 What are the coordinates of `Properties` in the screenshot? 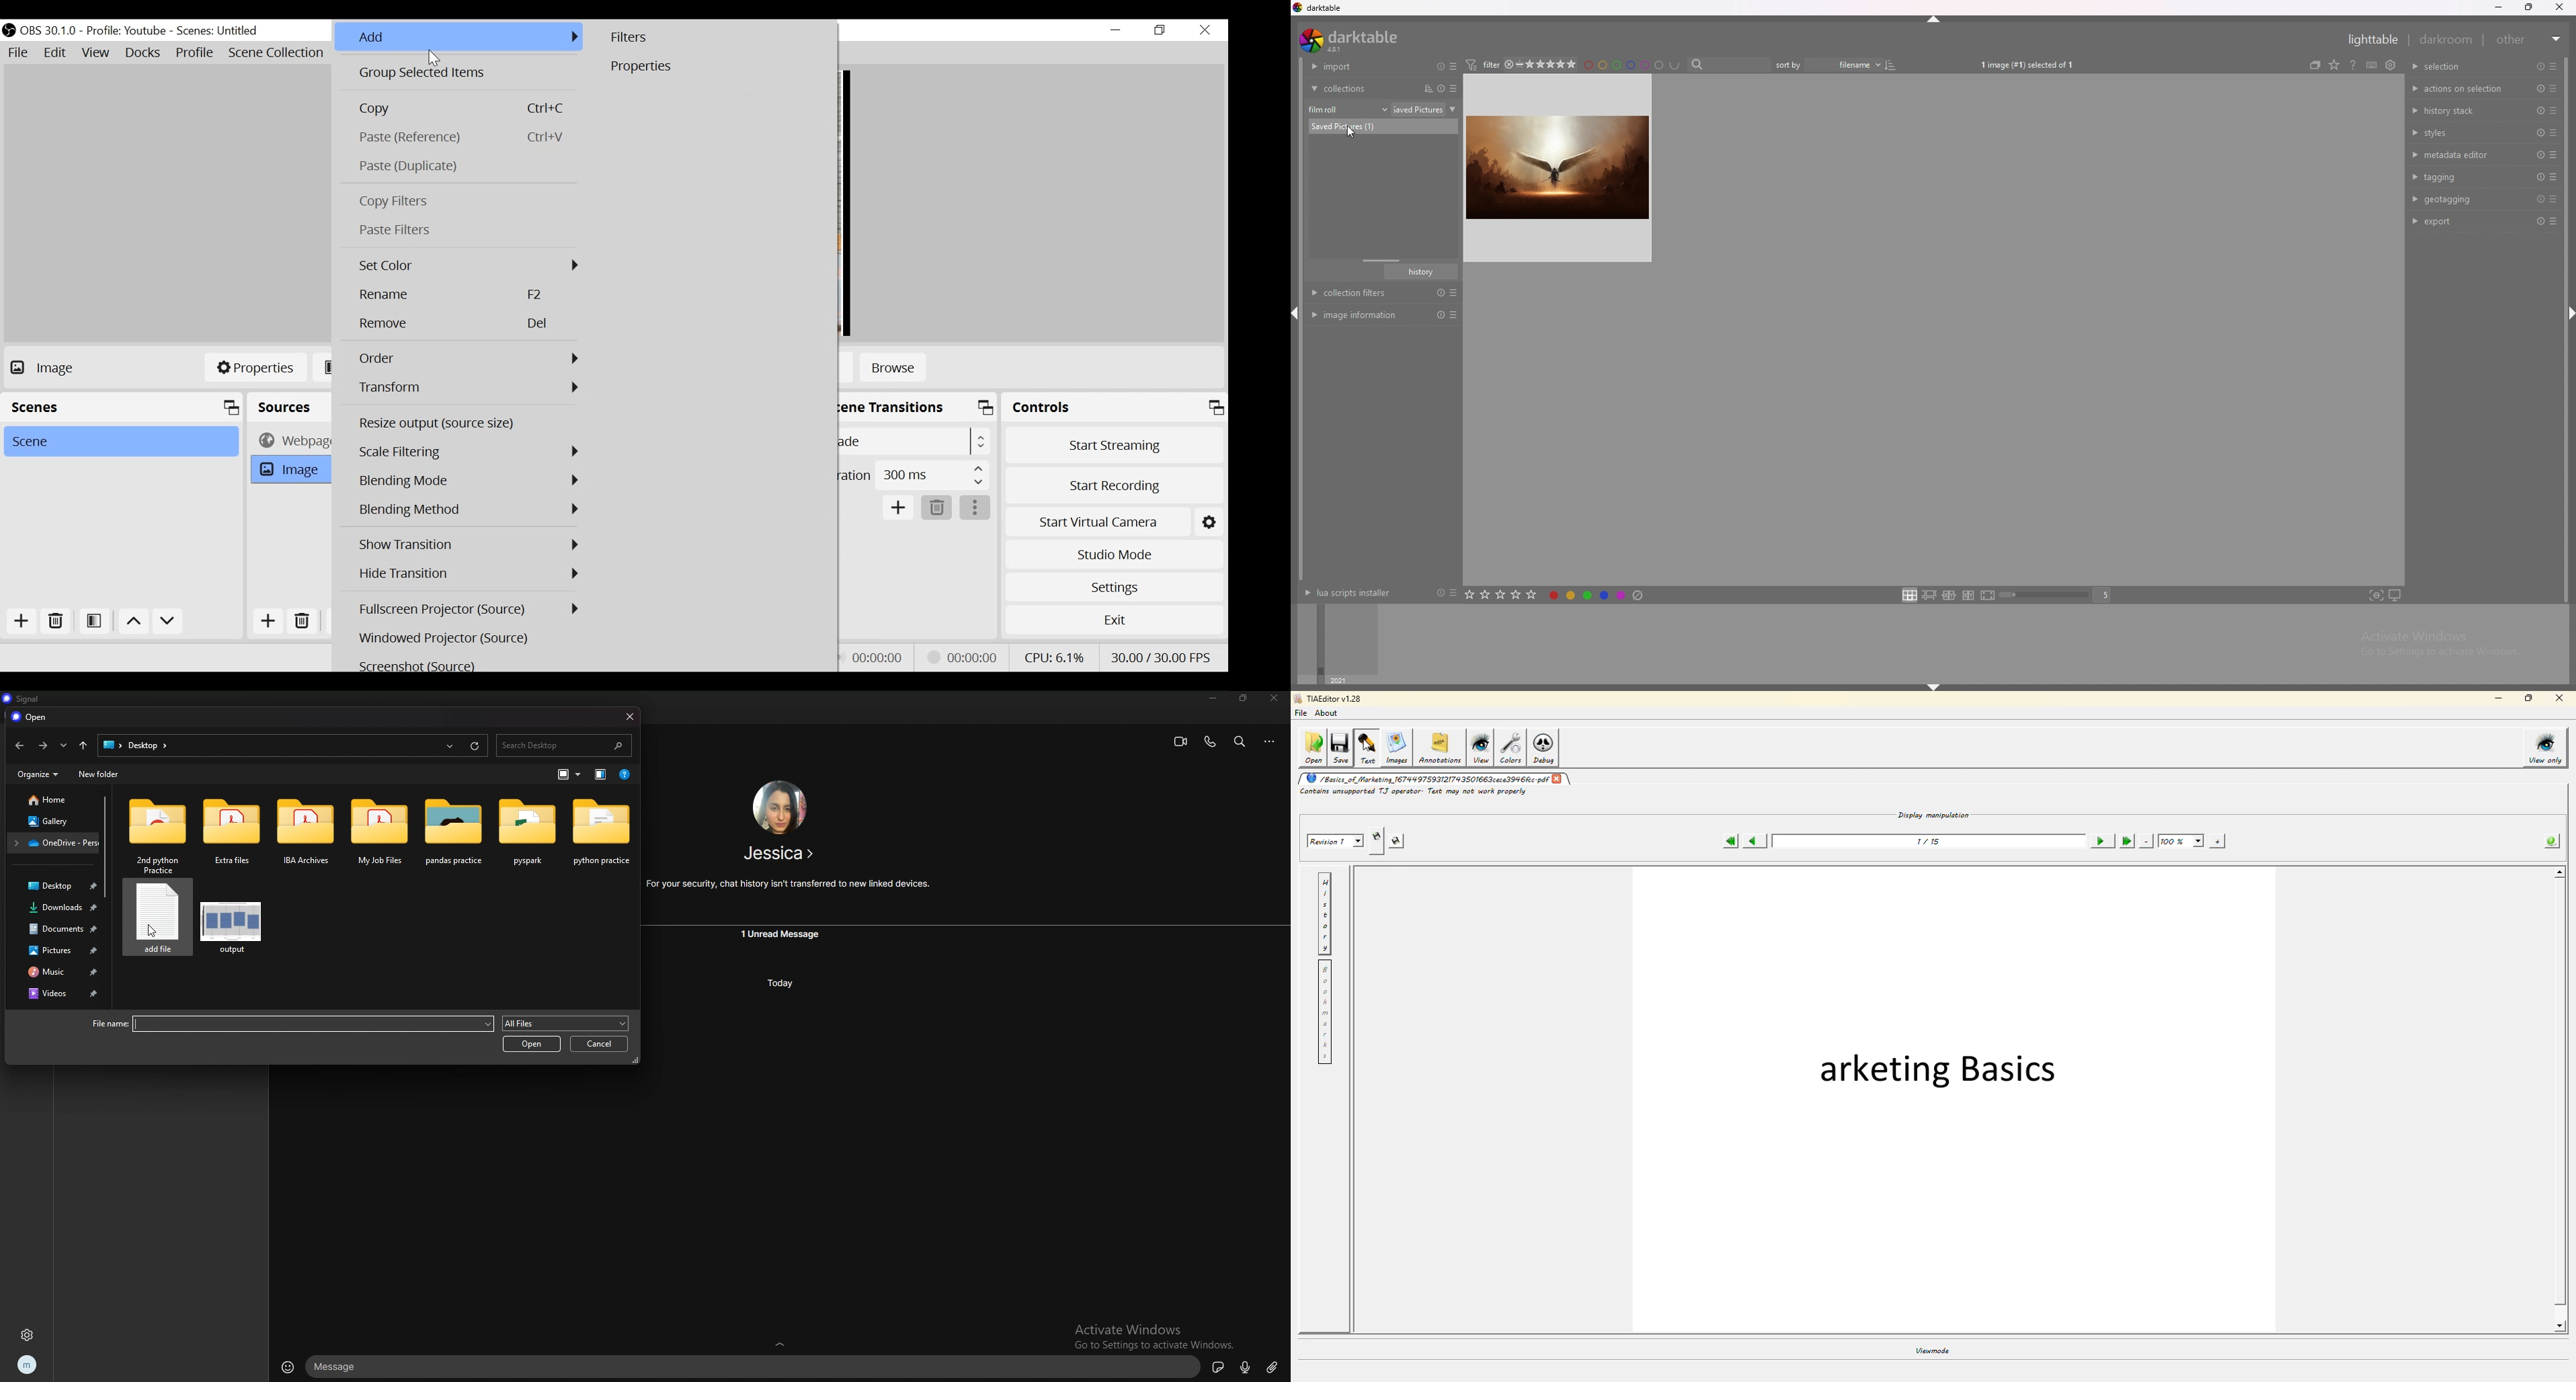 It's located at (713, 68).